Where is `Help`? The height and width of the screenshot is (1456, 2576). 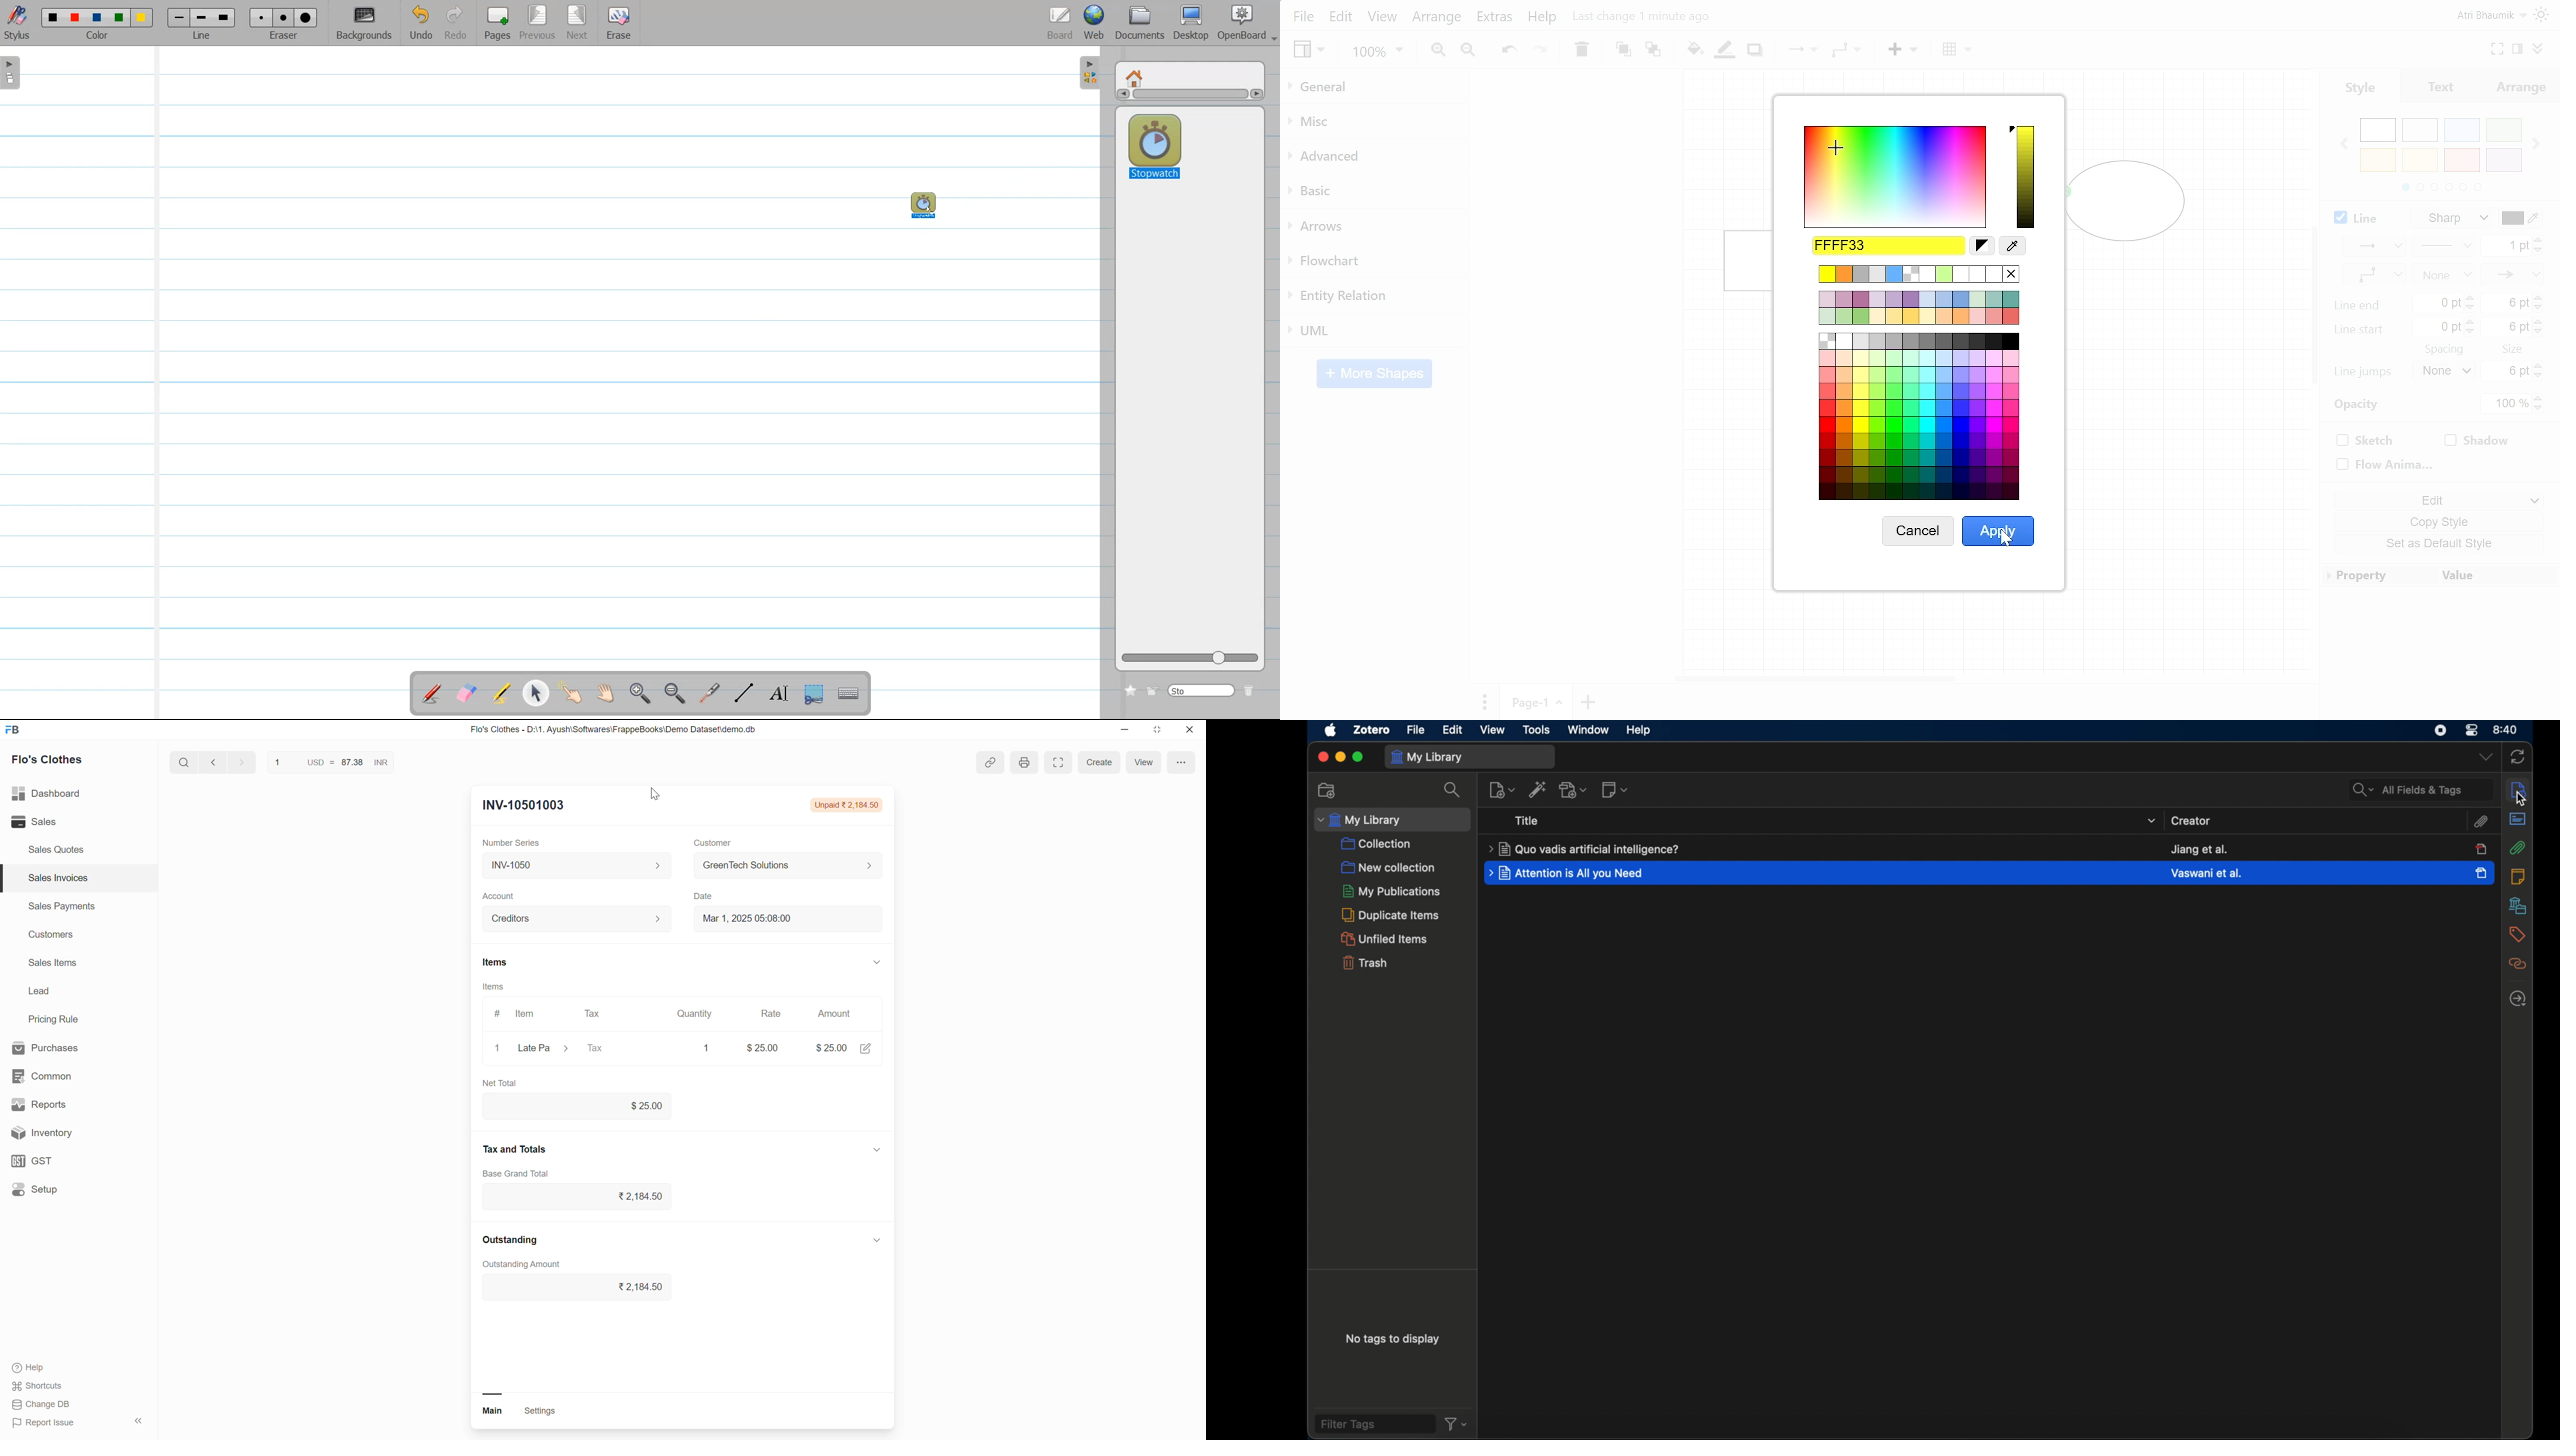
Help is located at coordinates (51, 1367).